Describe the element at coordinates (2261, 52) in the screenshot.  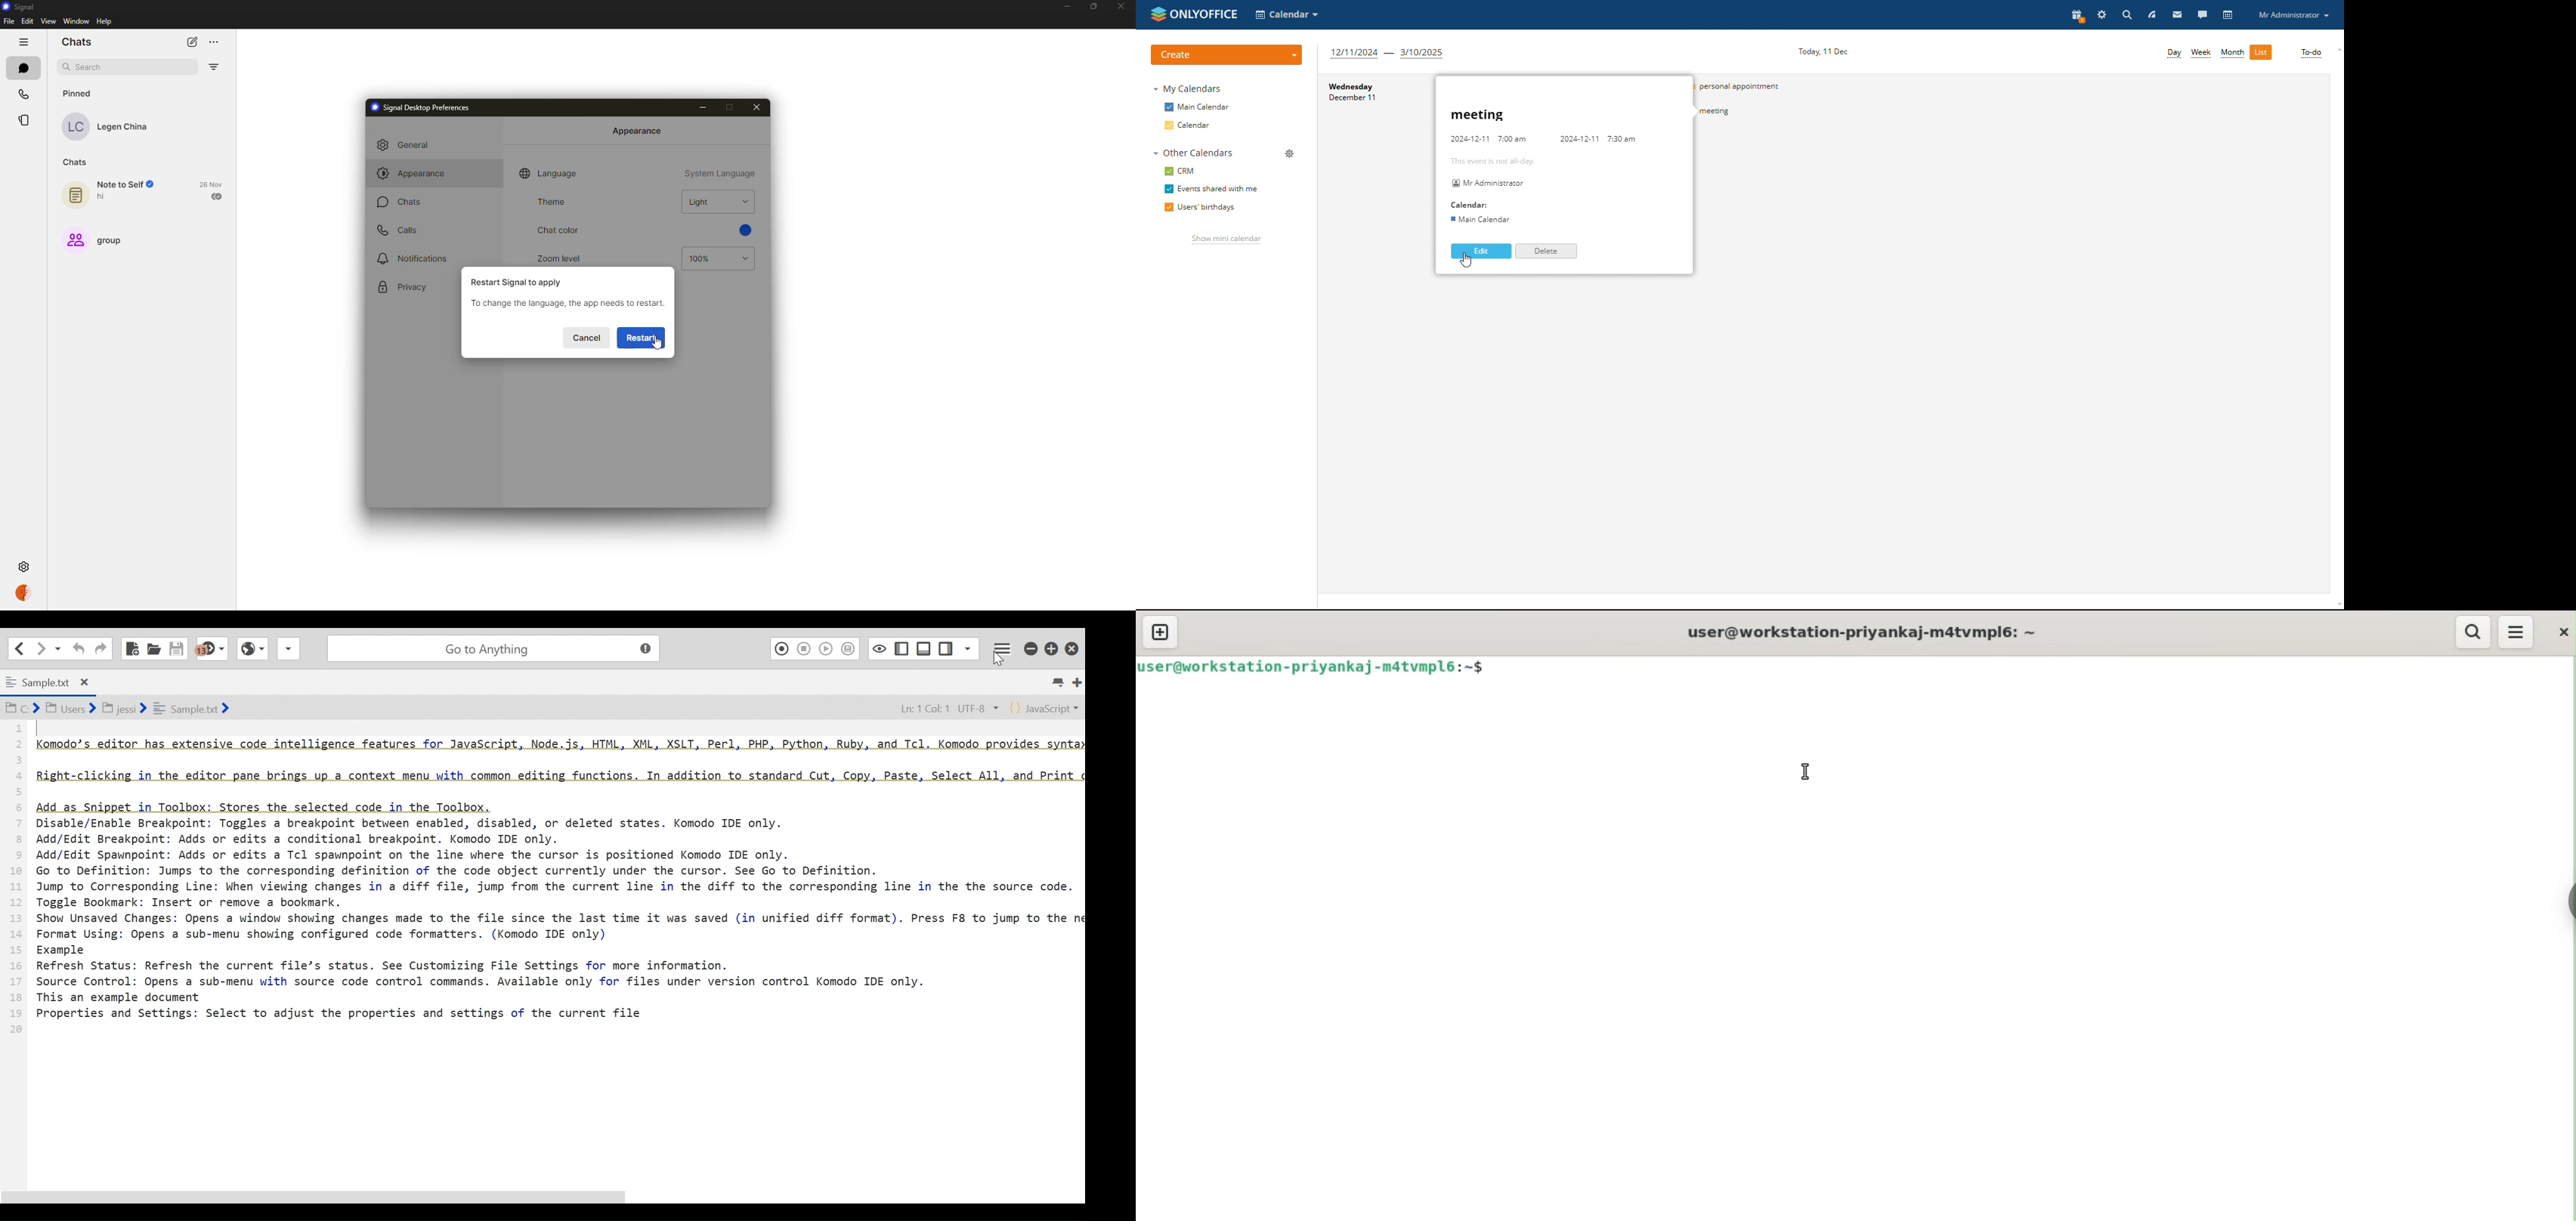
I see `list view` at that location.